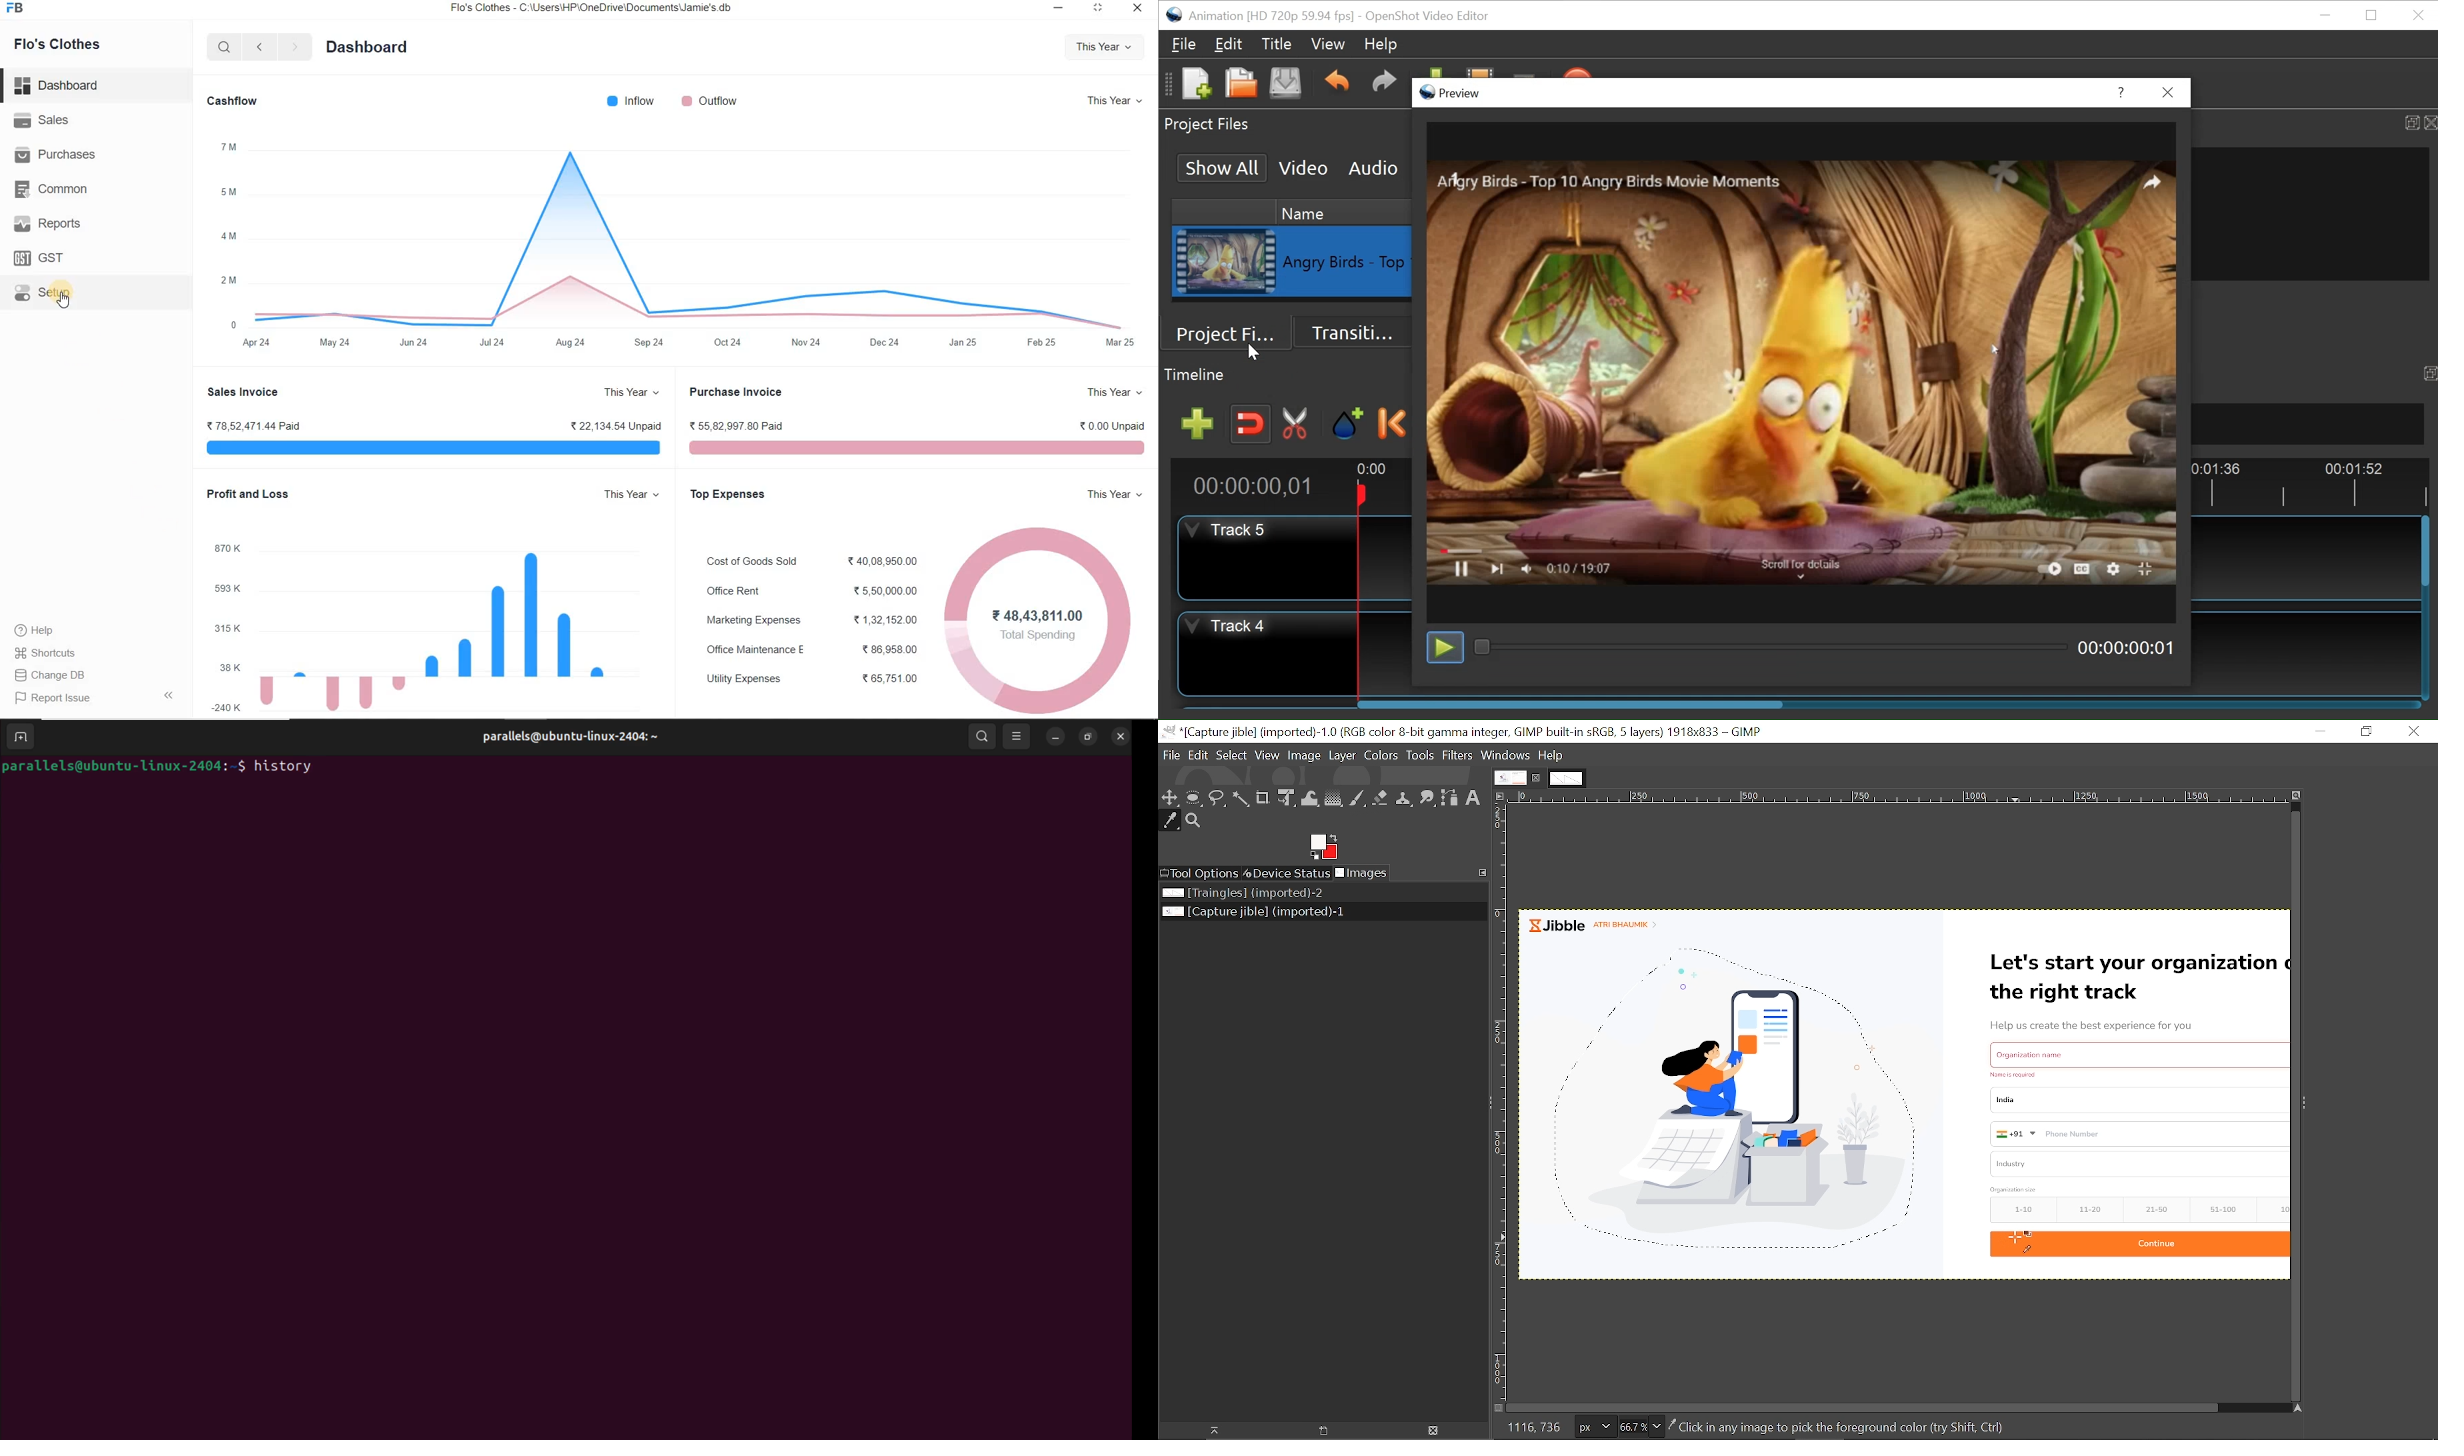 This screenshot has width=2464, height=1456. What do you see at coordinates (2022, 1242) in the screenshot?
I see `Cursor` at bounding box center [2022, 1242].